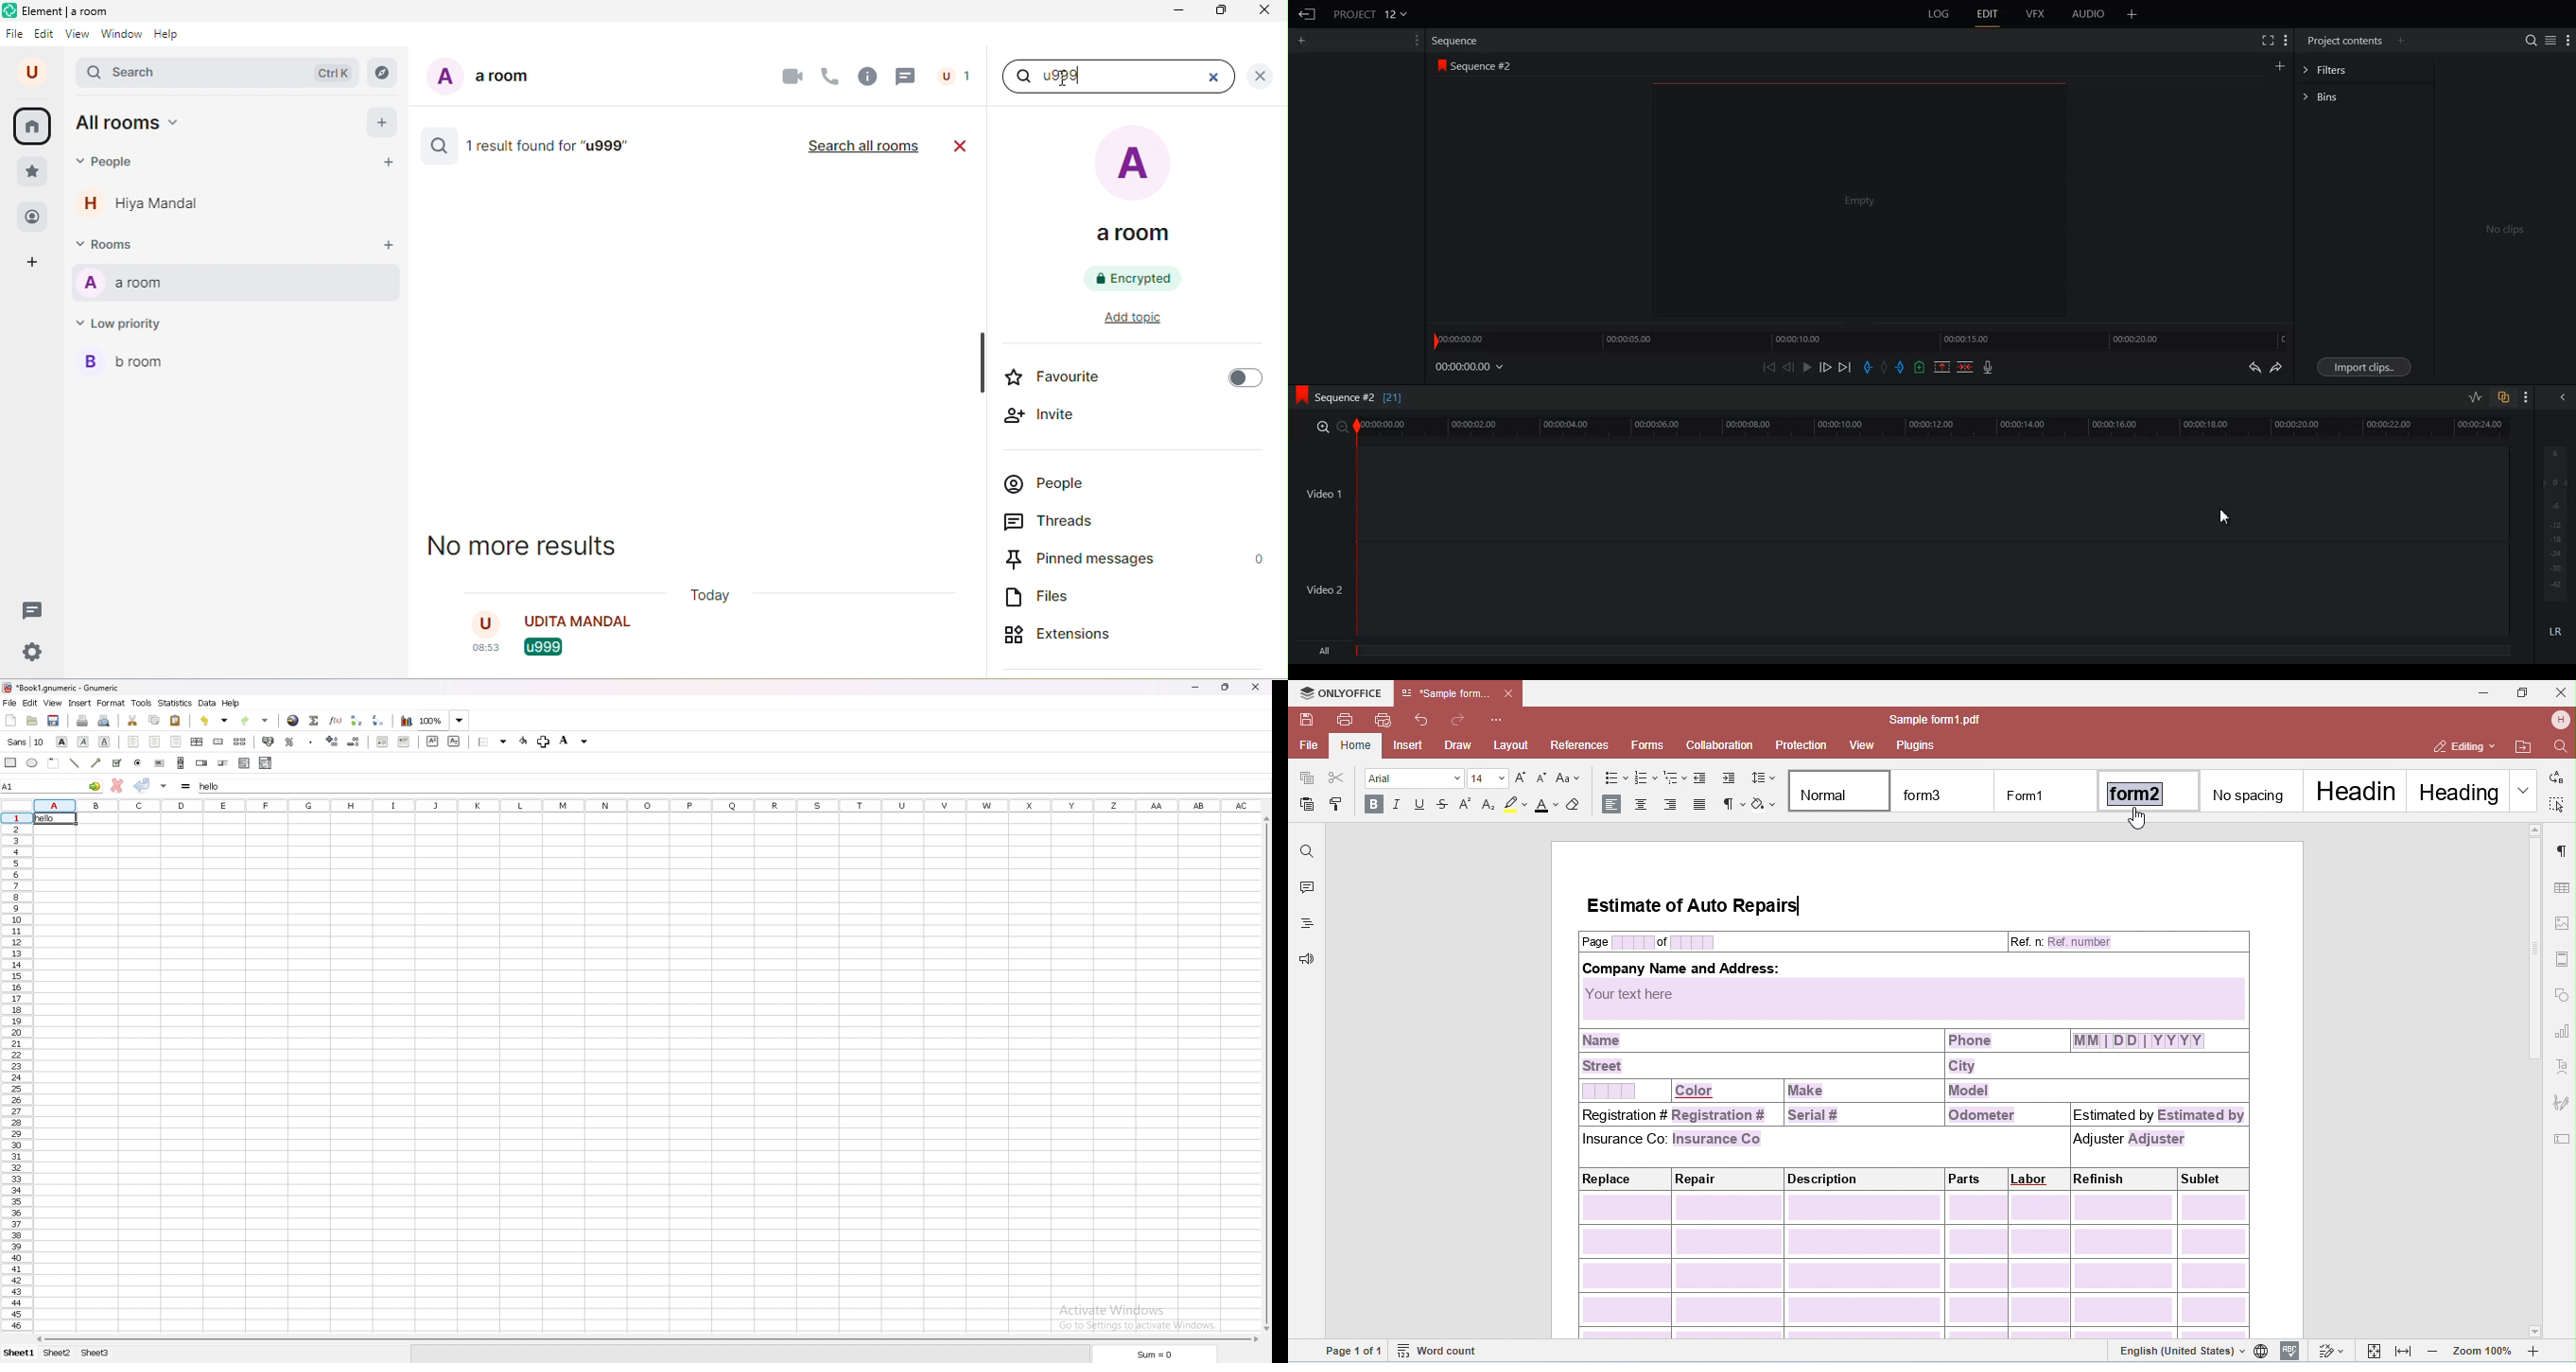 This screenshot has width=2576, height=1372. What do you see at coordinates (123, 36) in the screenshot?
I see `window` at bounding box center [123, 36].